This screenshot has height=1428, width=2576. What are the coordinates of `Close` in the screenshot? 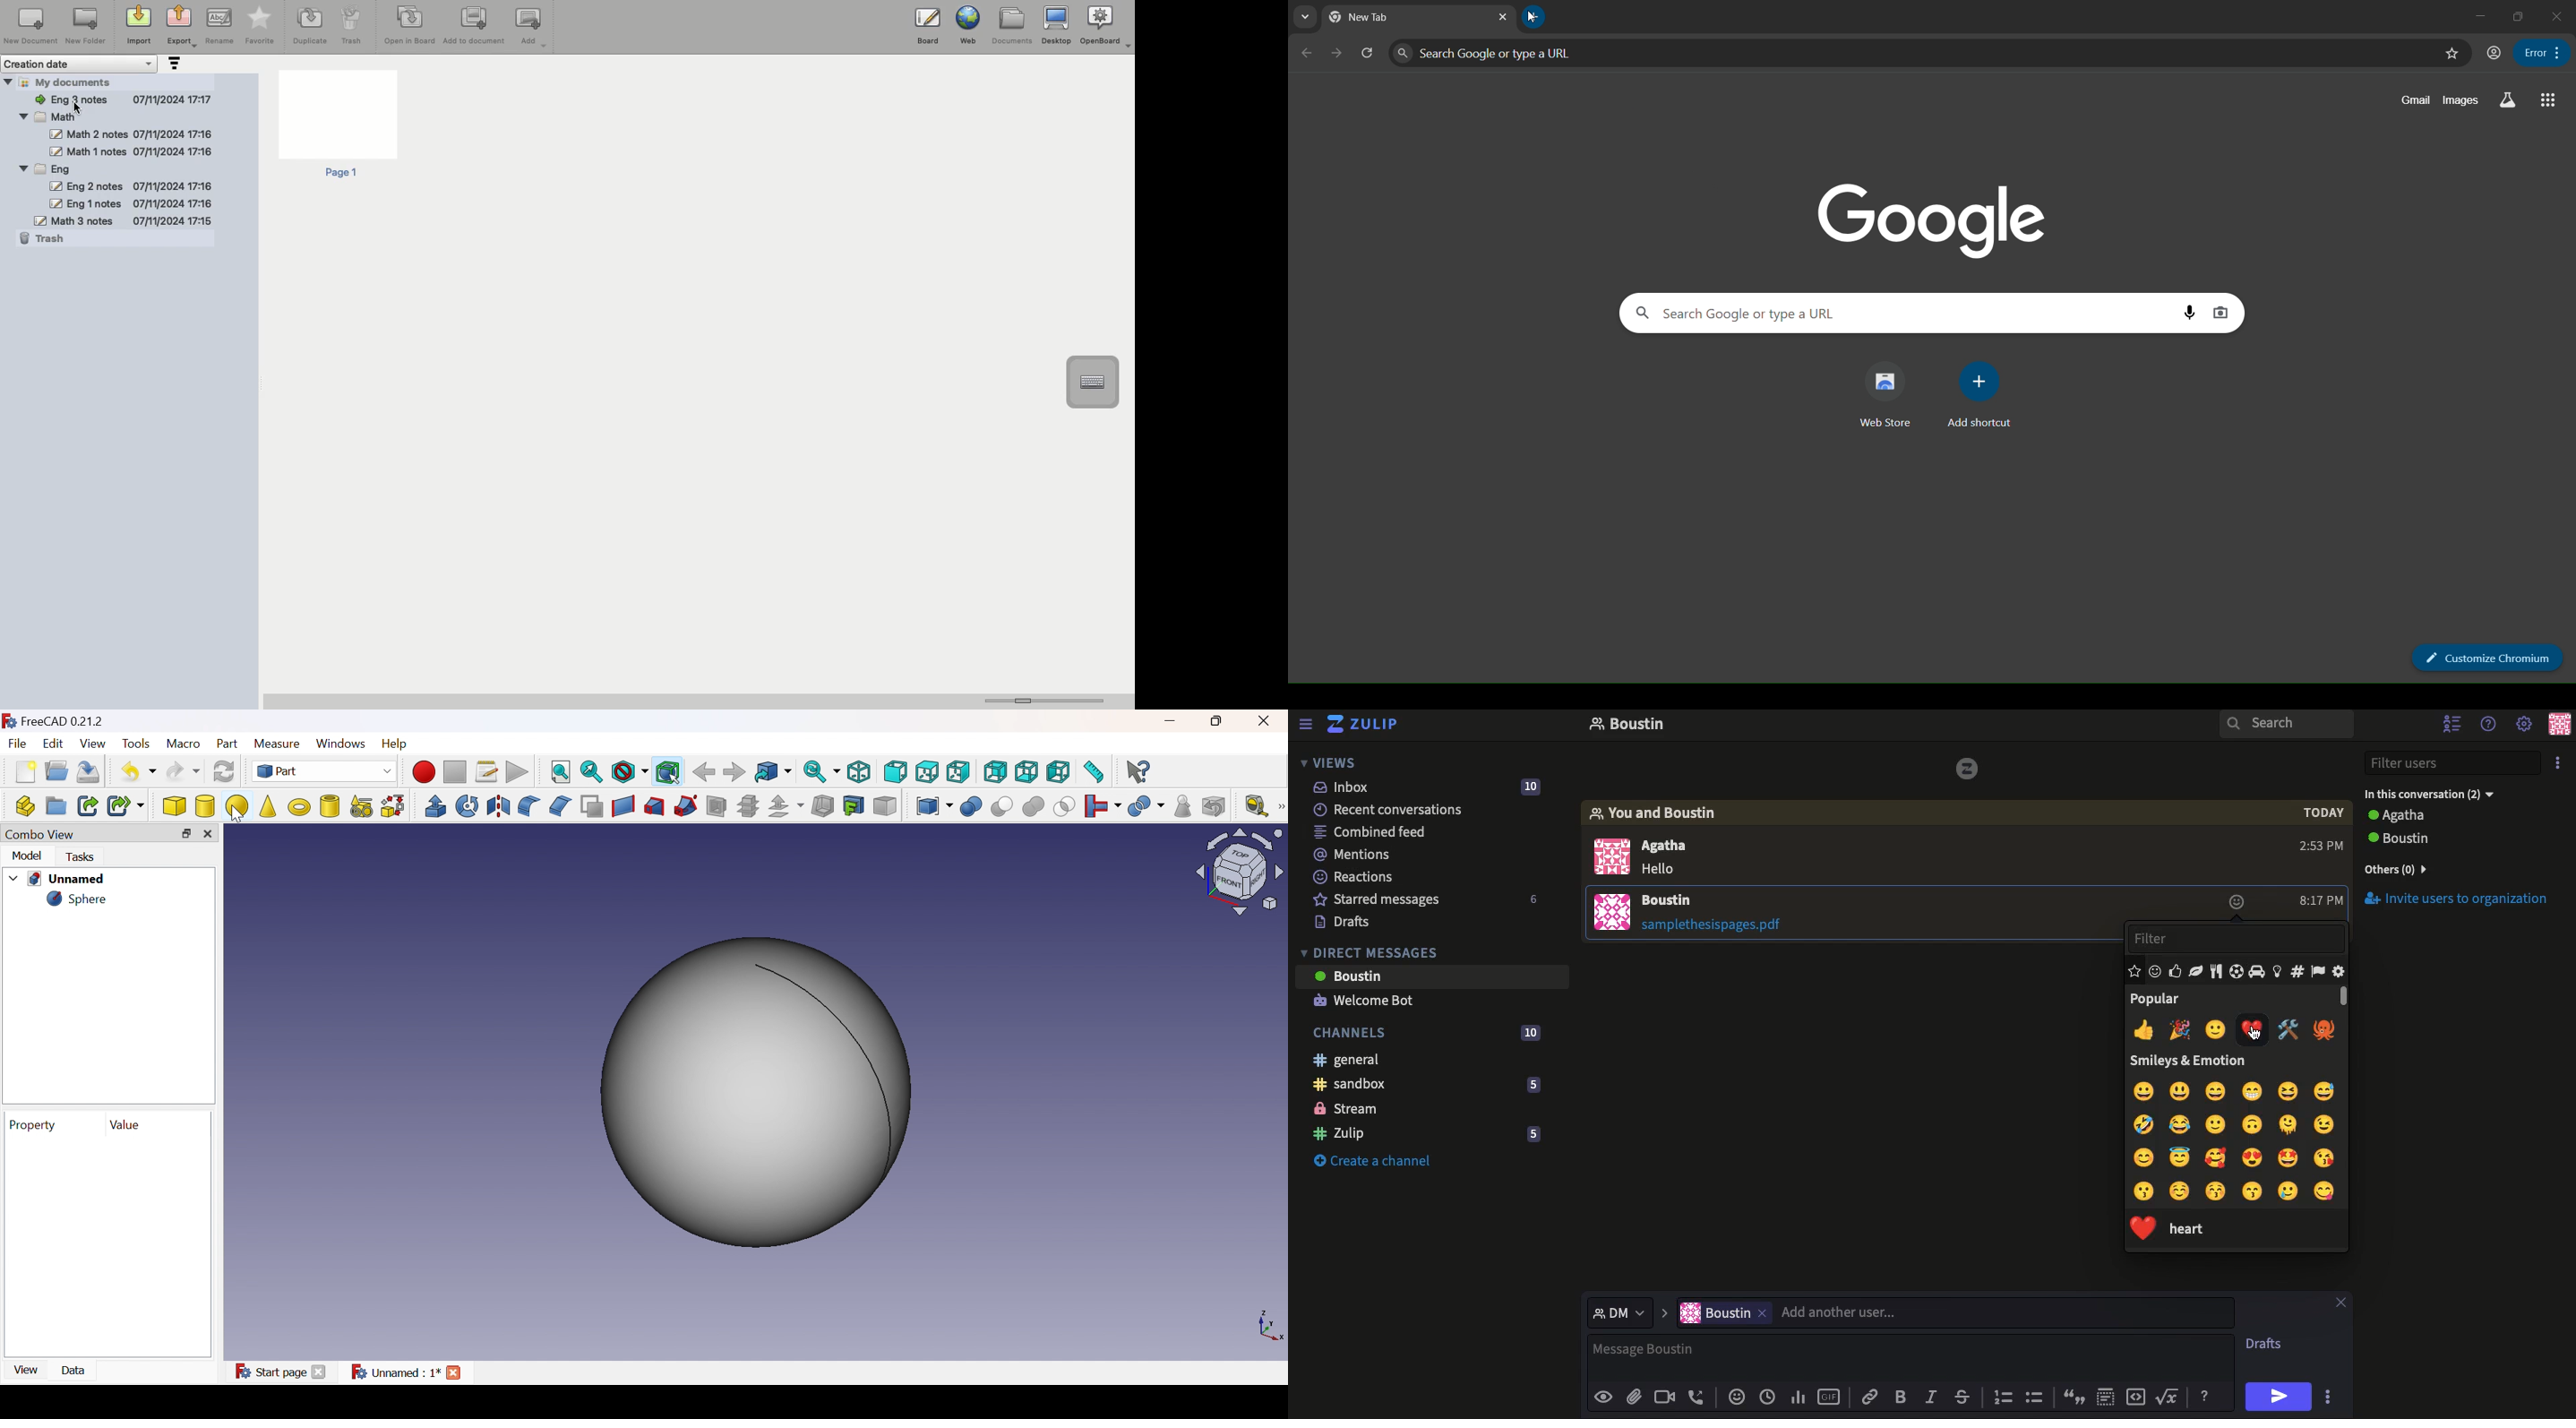 It's located at (1264, 720).